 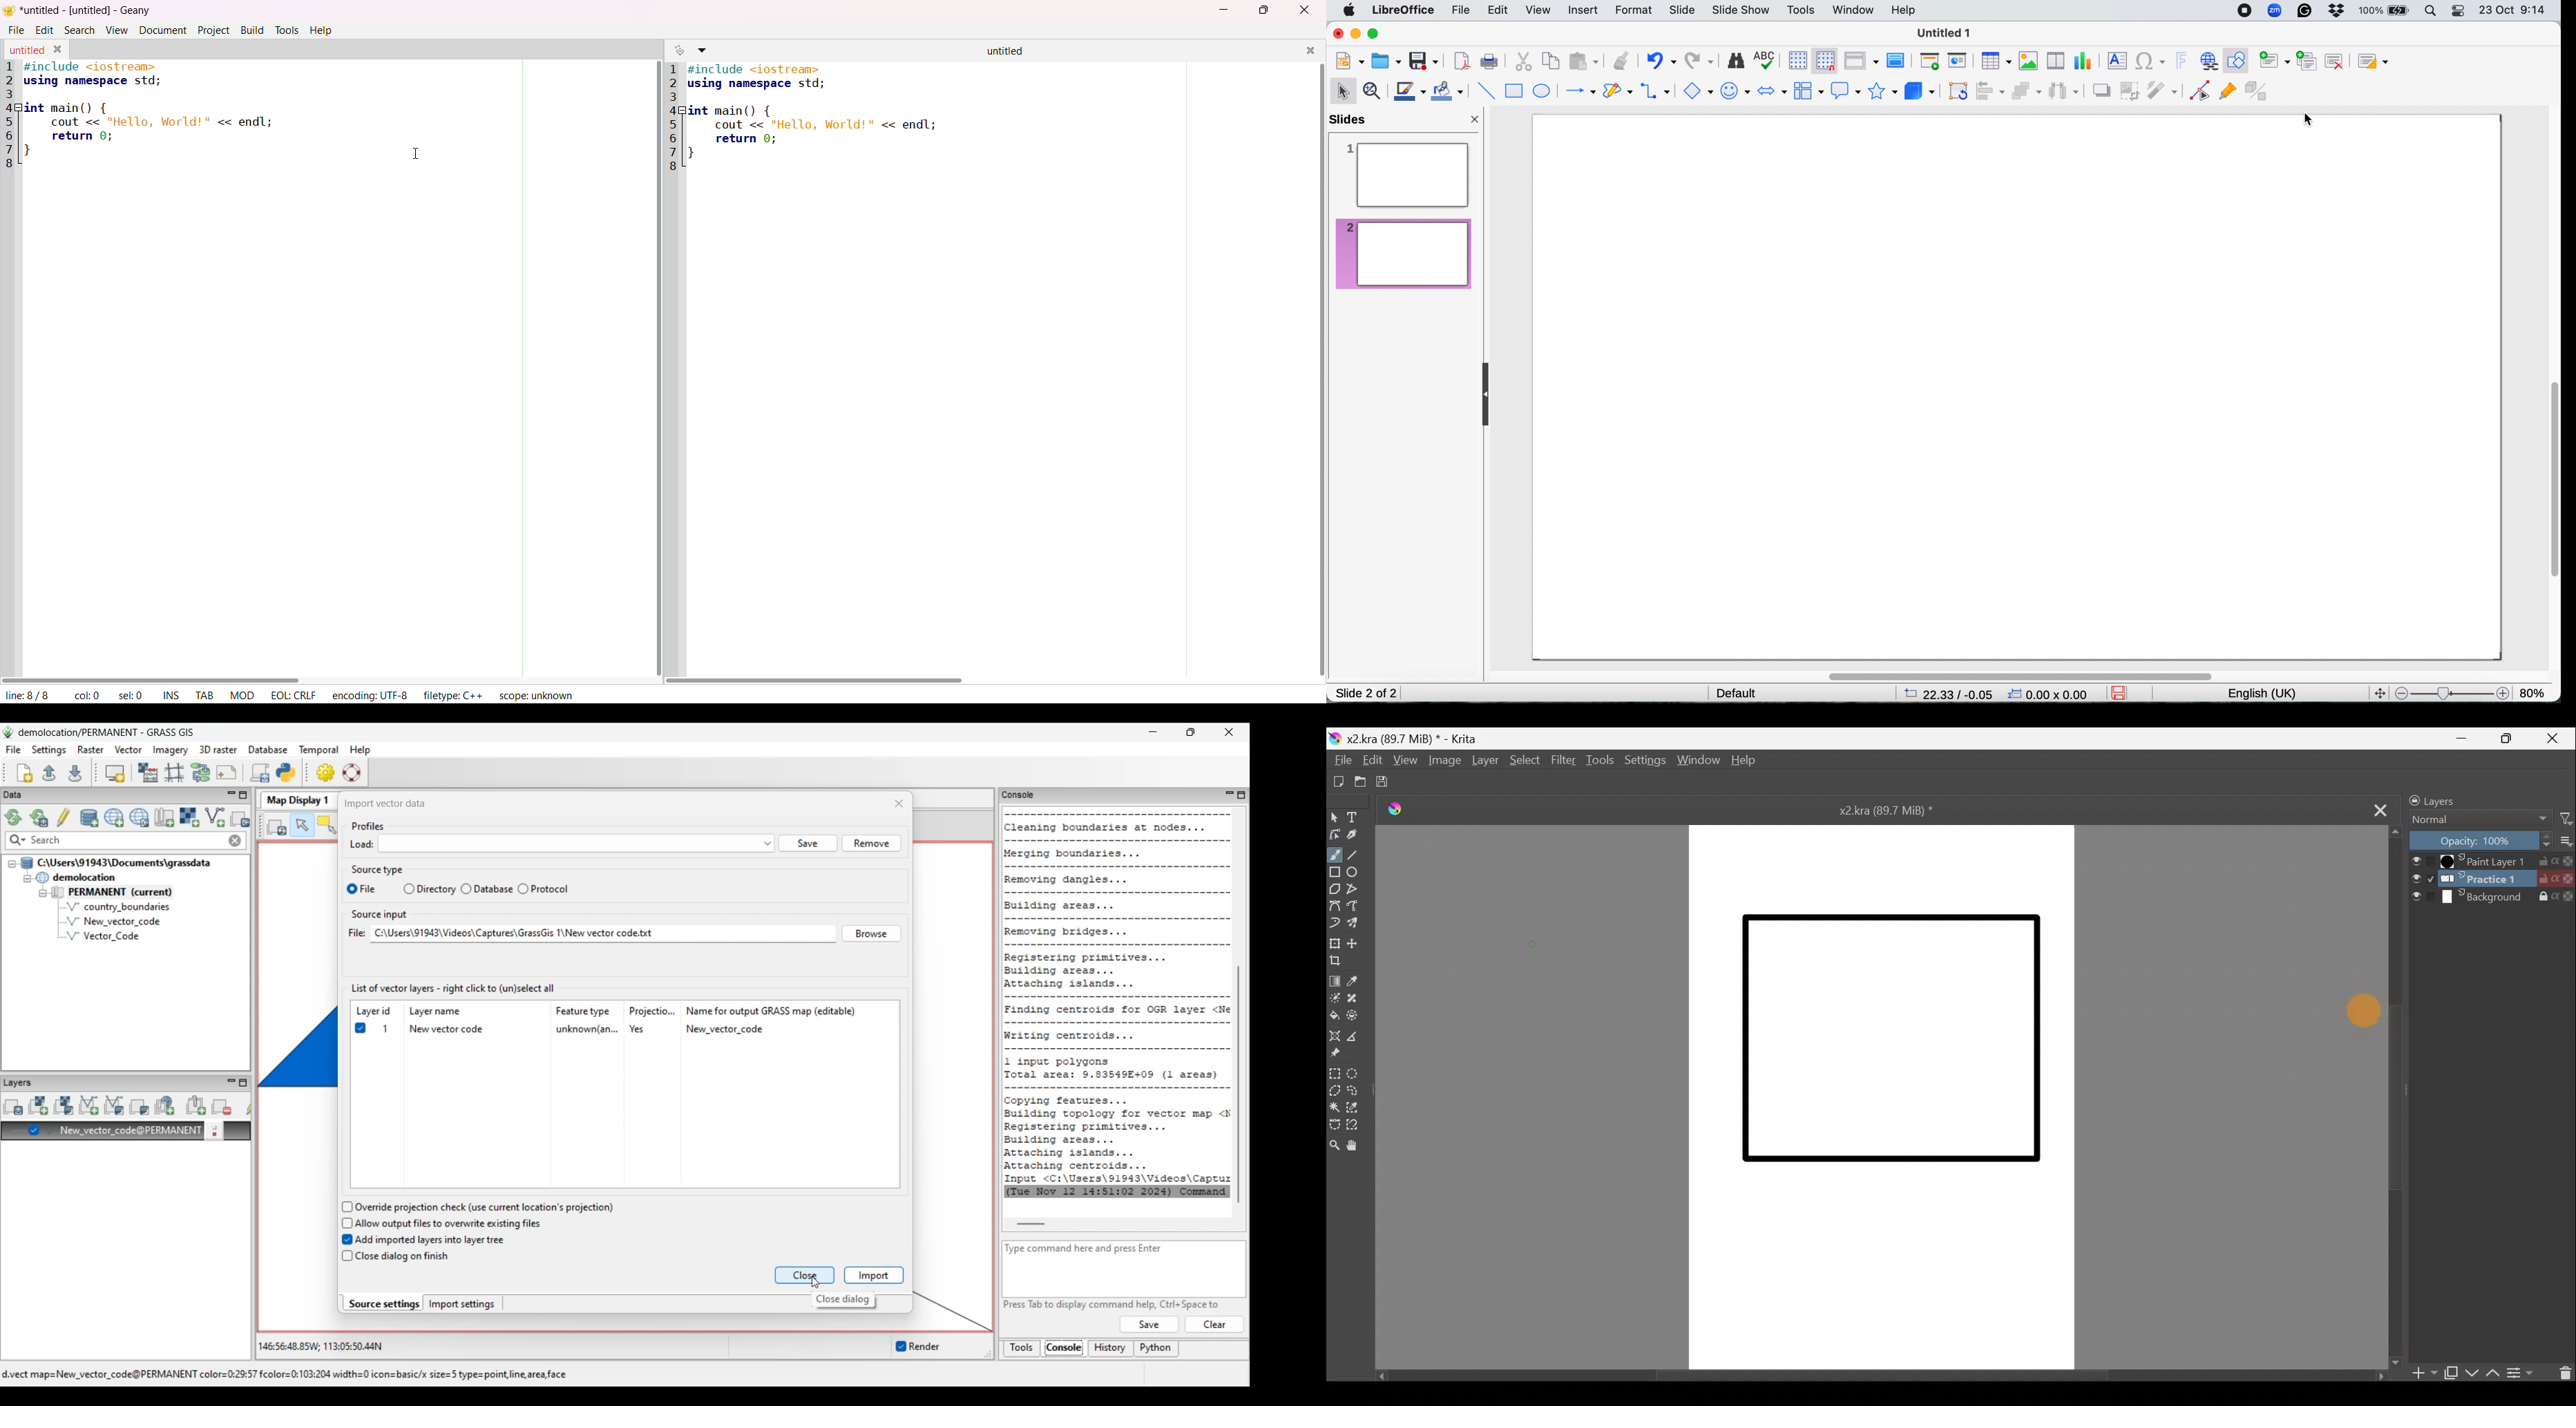 What do you see at coordinates (2452, 1375) in the screenshot?
I see `Duplicate layer/mask` at bounding box center [2452, 1375].